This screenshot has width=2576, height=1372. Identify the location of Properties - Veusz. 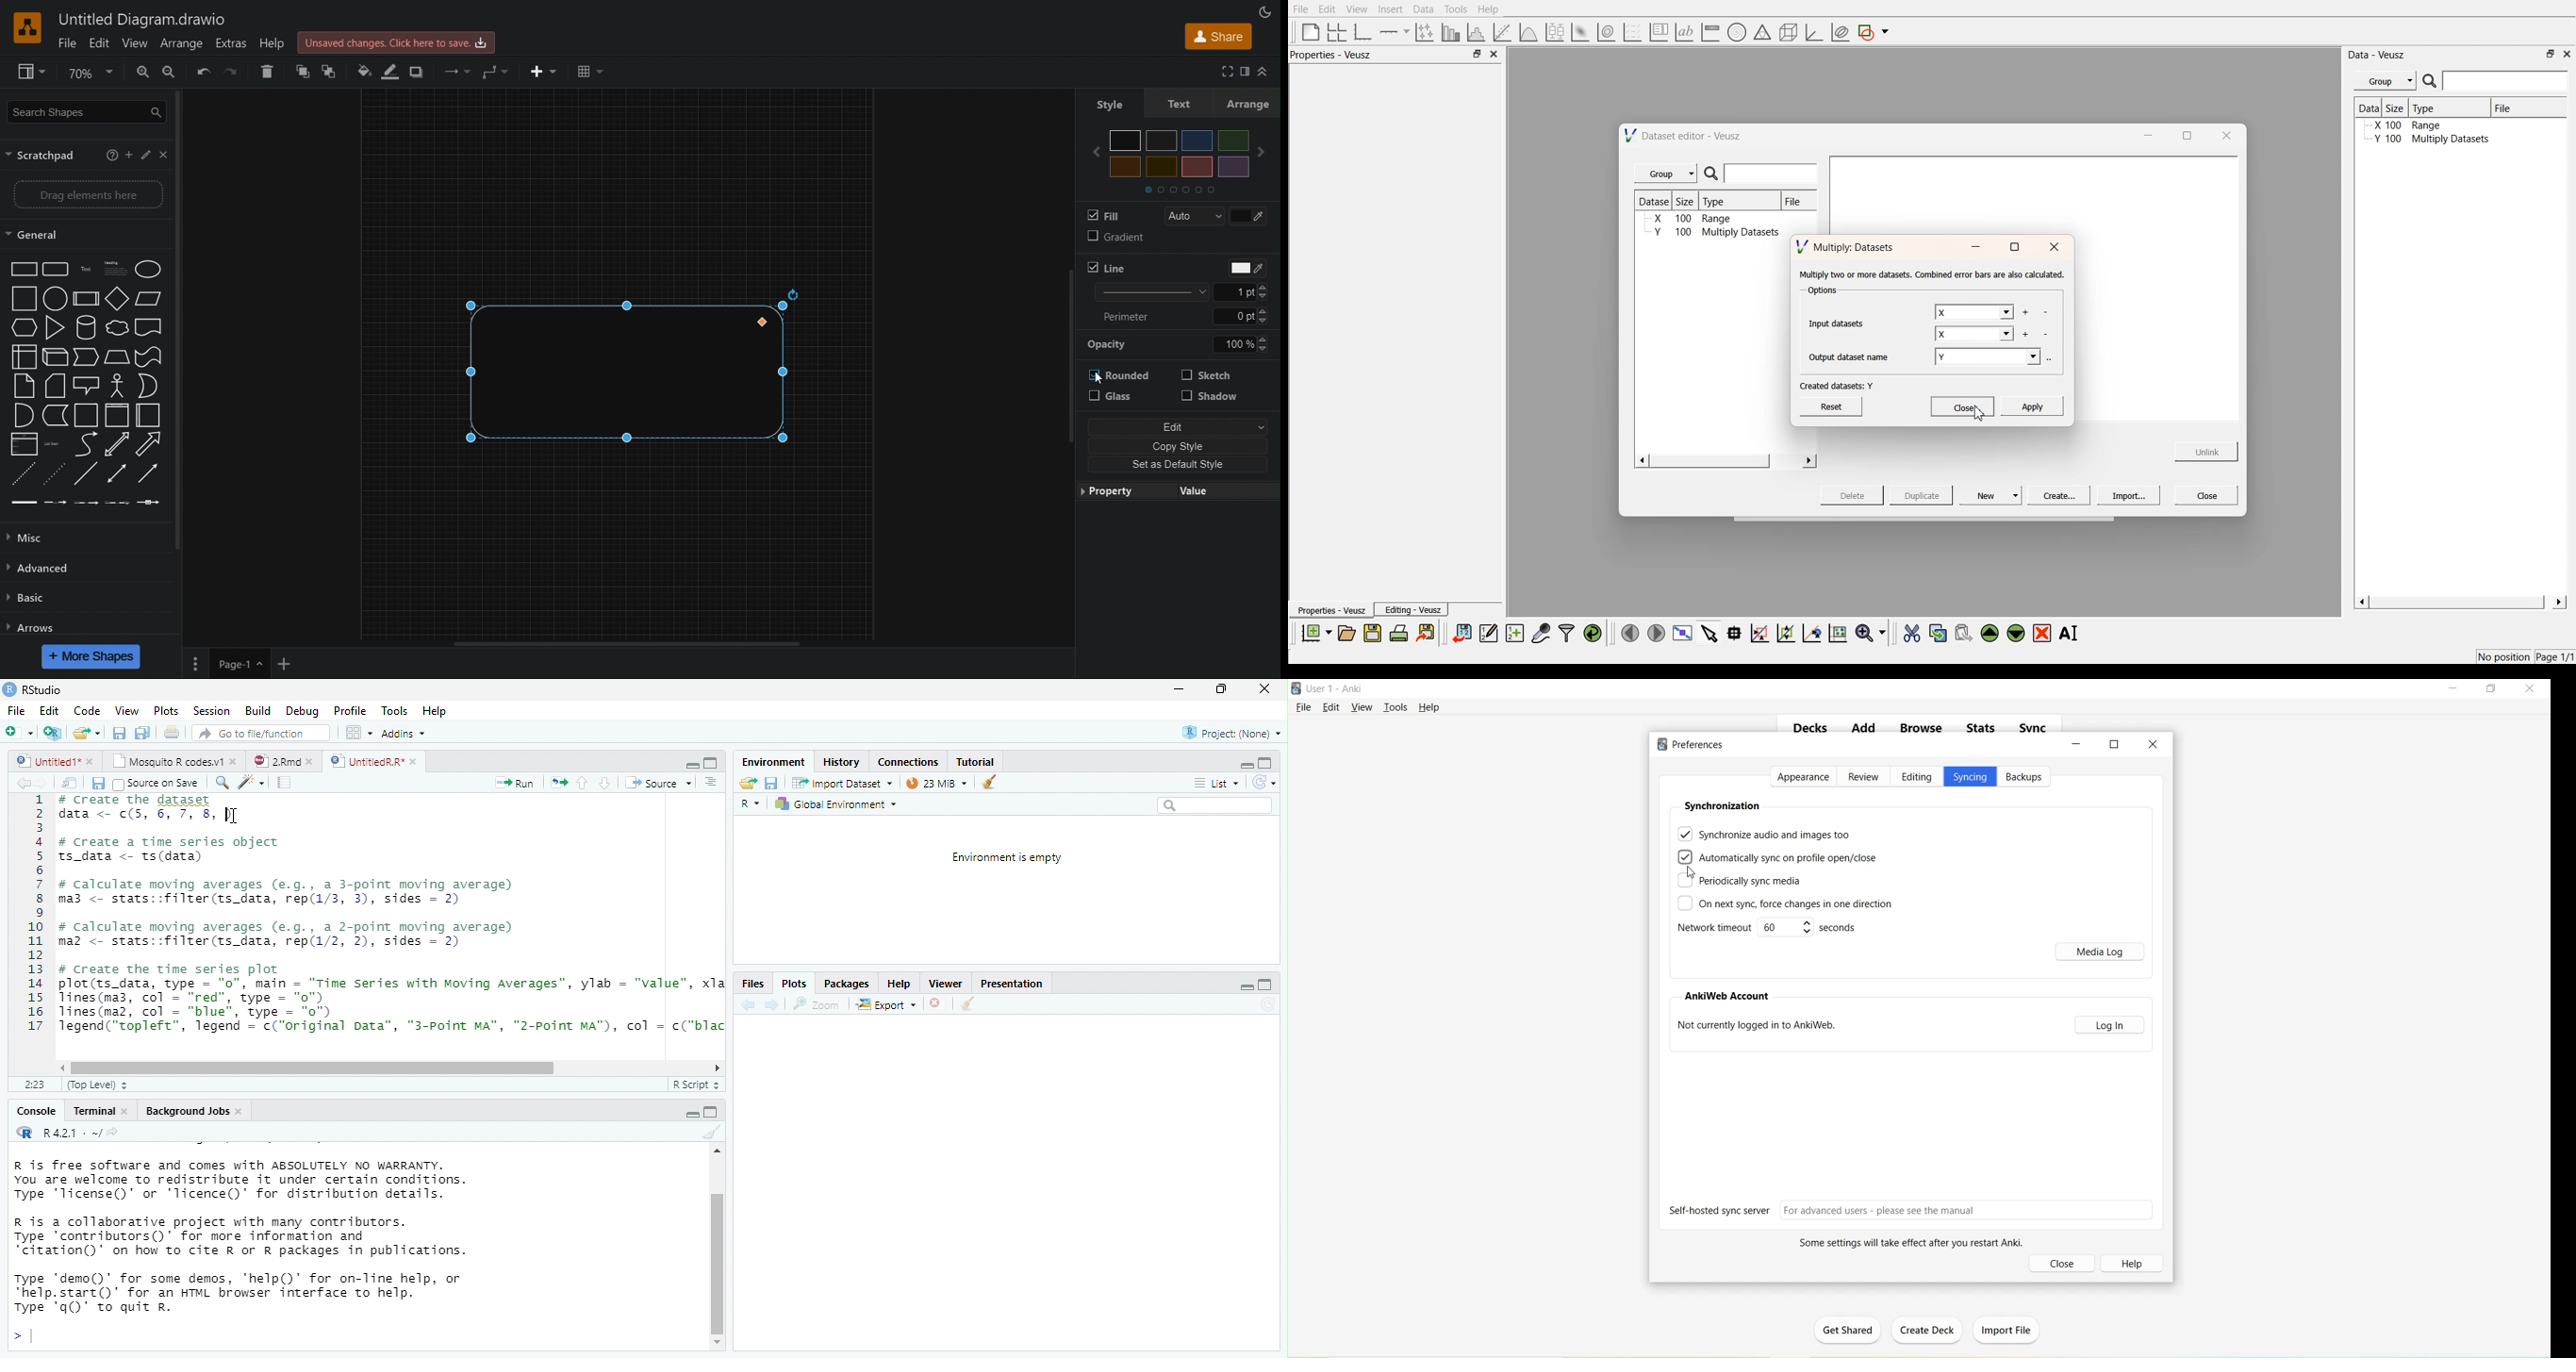
(1334, 55).